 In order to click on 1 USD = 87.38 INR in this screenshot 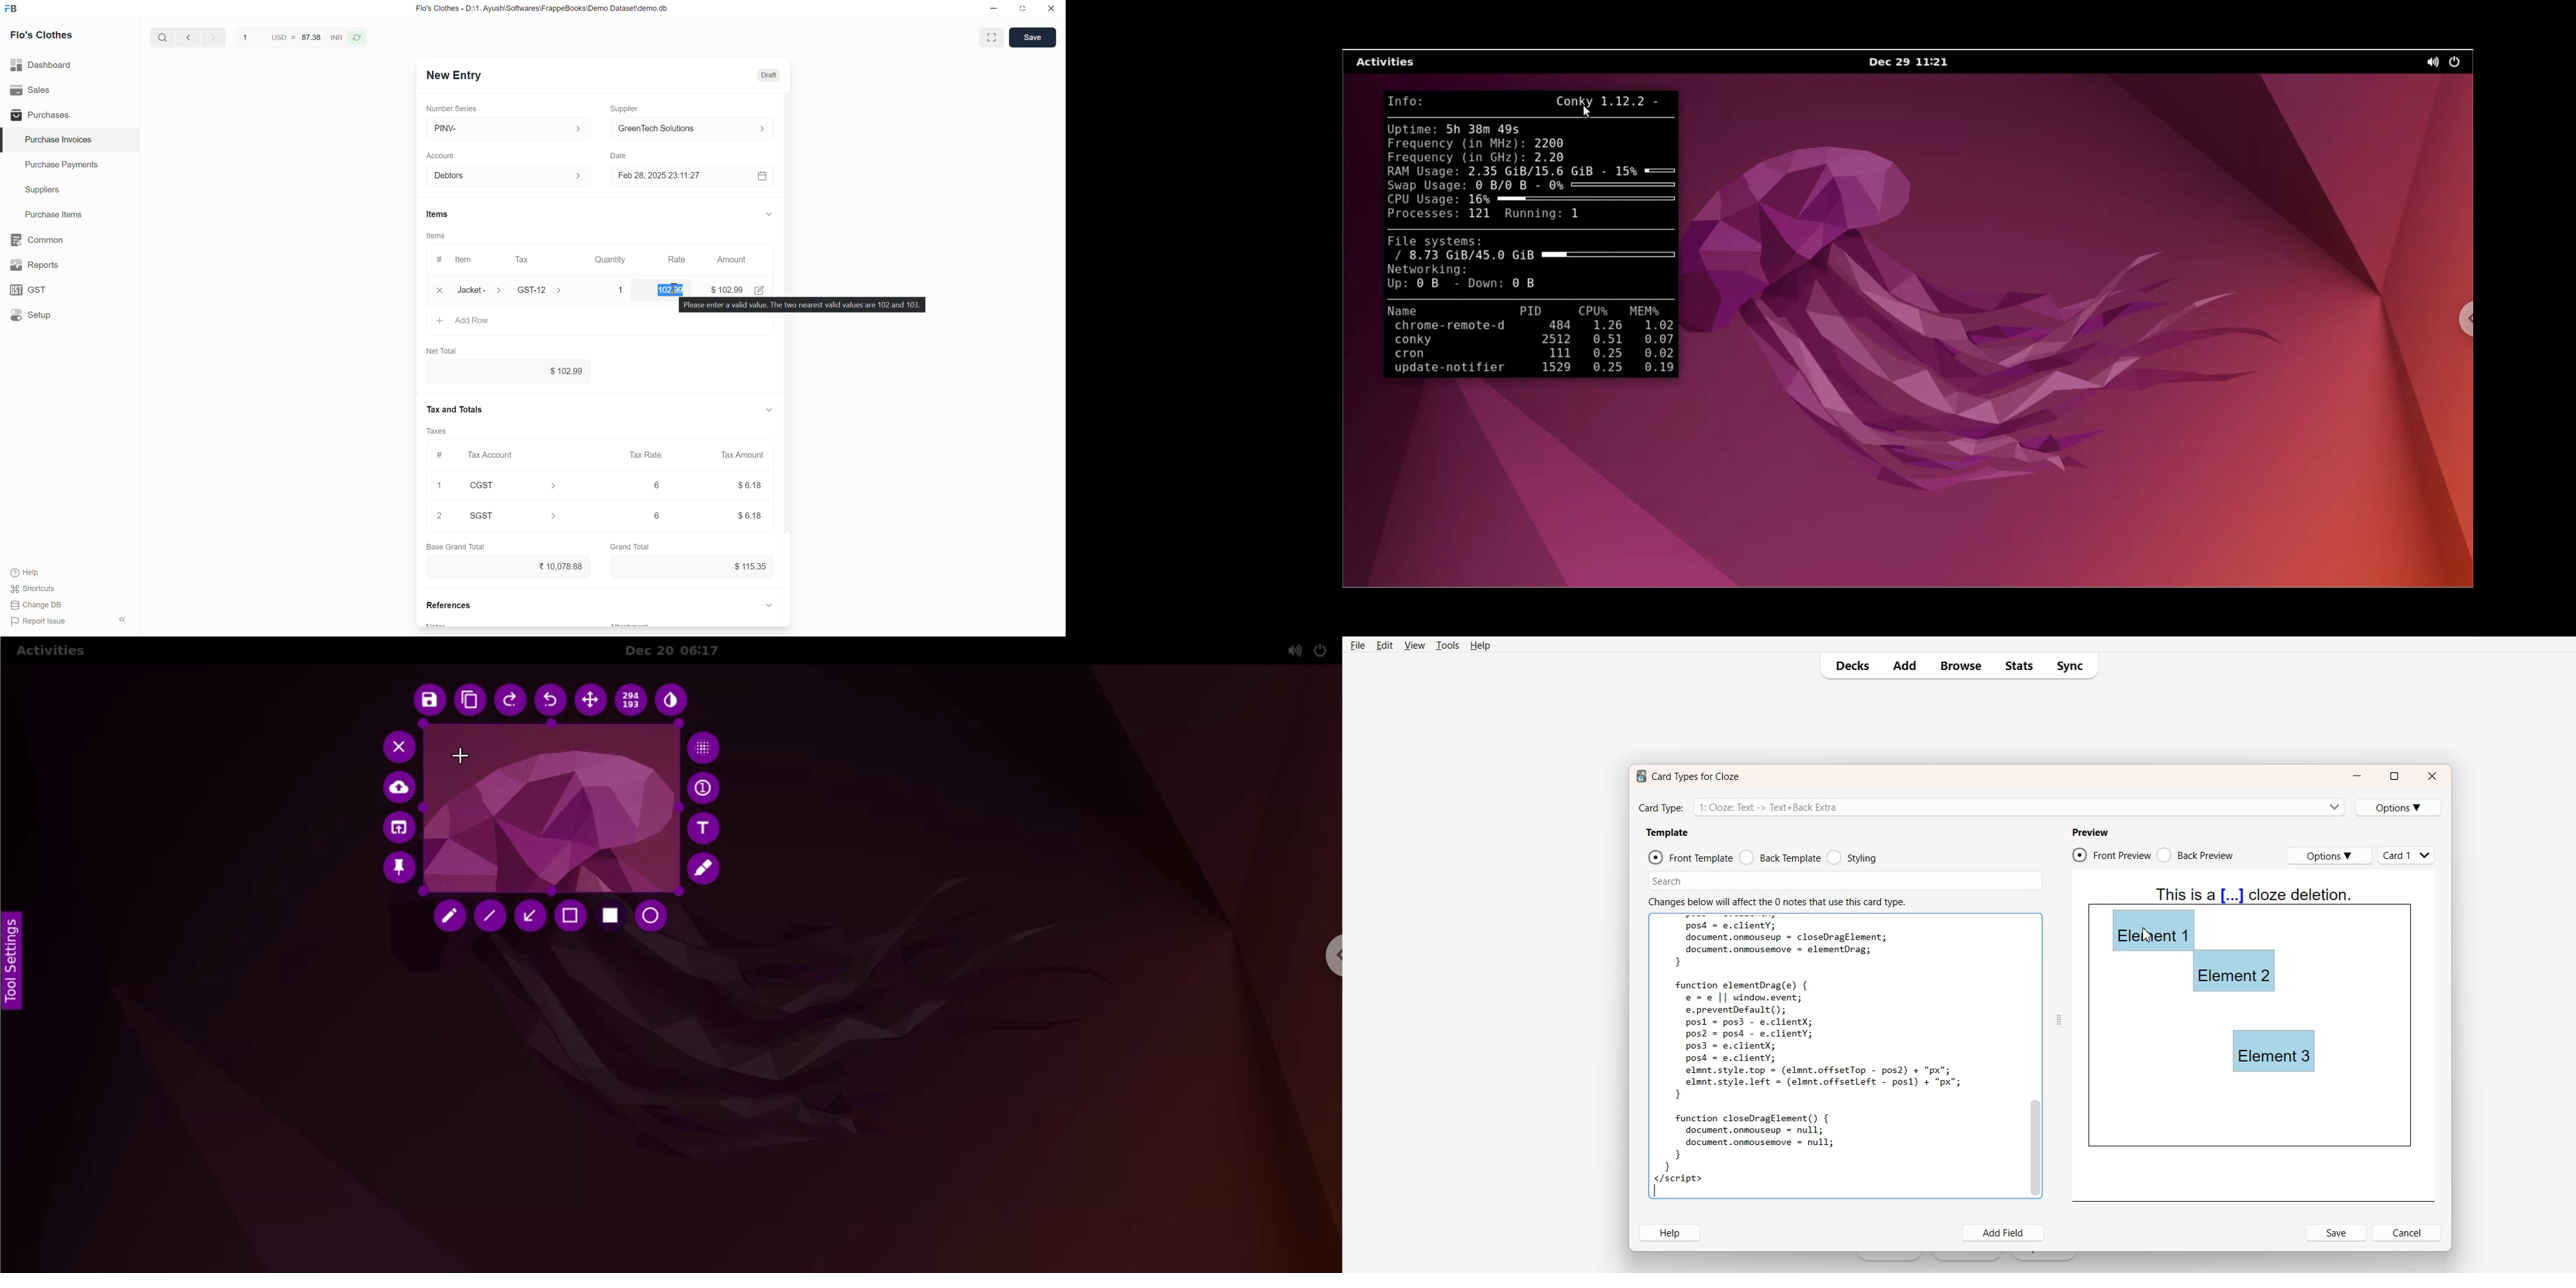, I will do `click(291, 37)`.